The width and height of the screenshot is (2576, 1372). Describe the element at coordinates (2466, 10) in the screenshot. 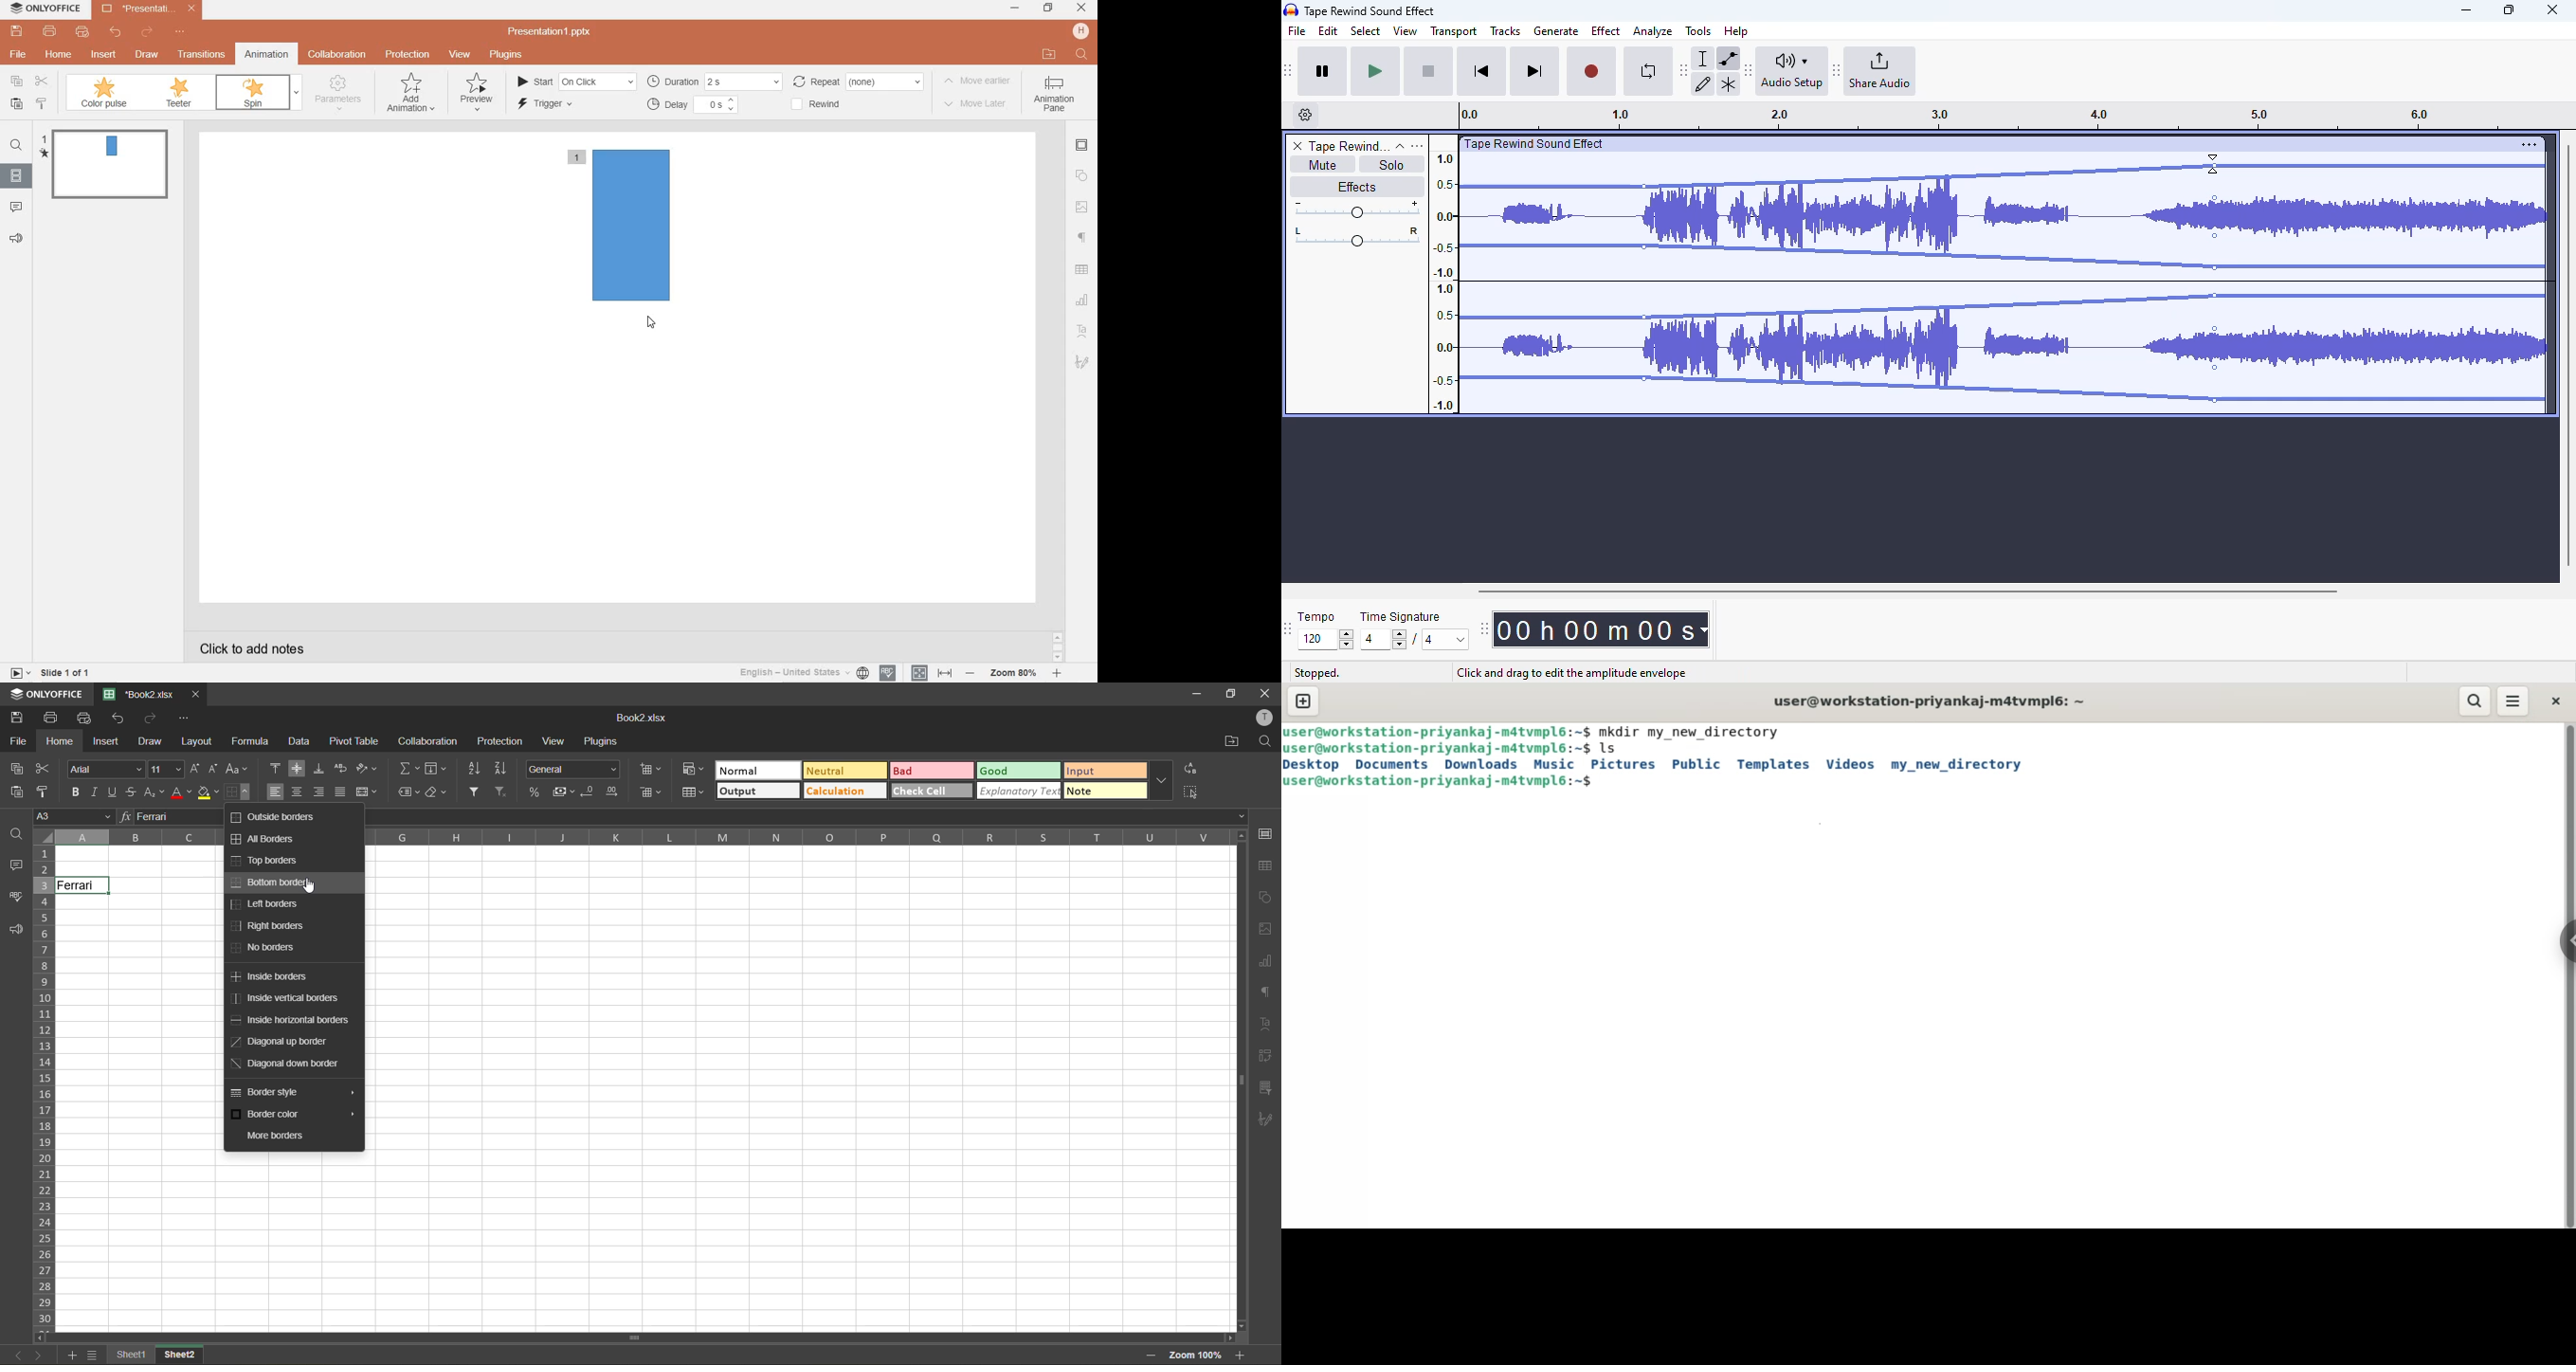

I see `minimize` at that location.